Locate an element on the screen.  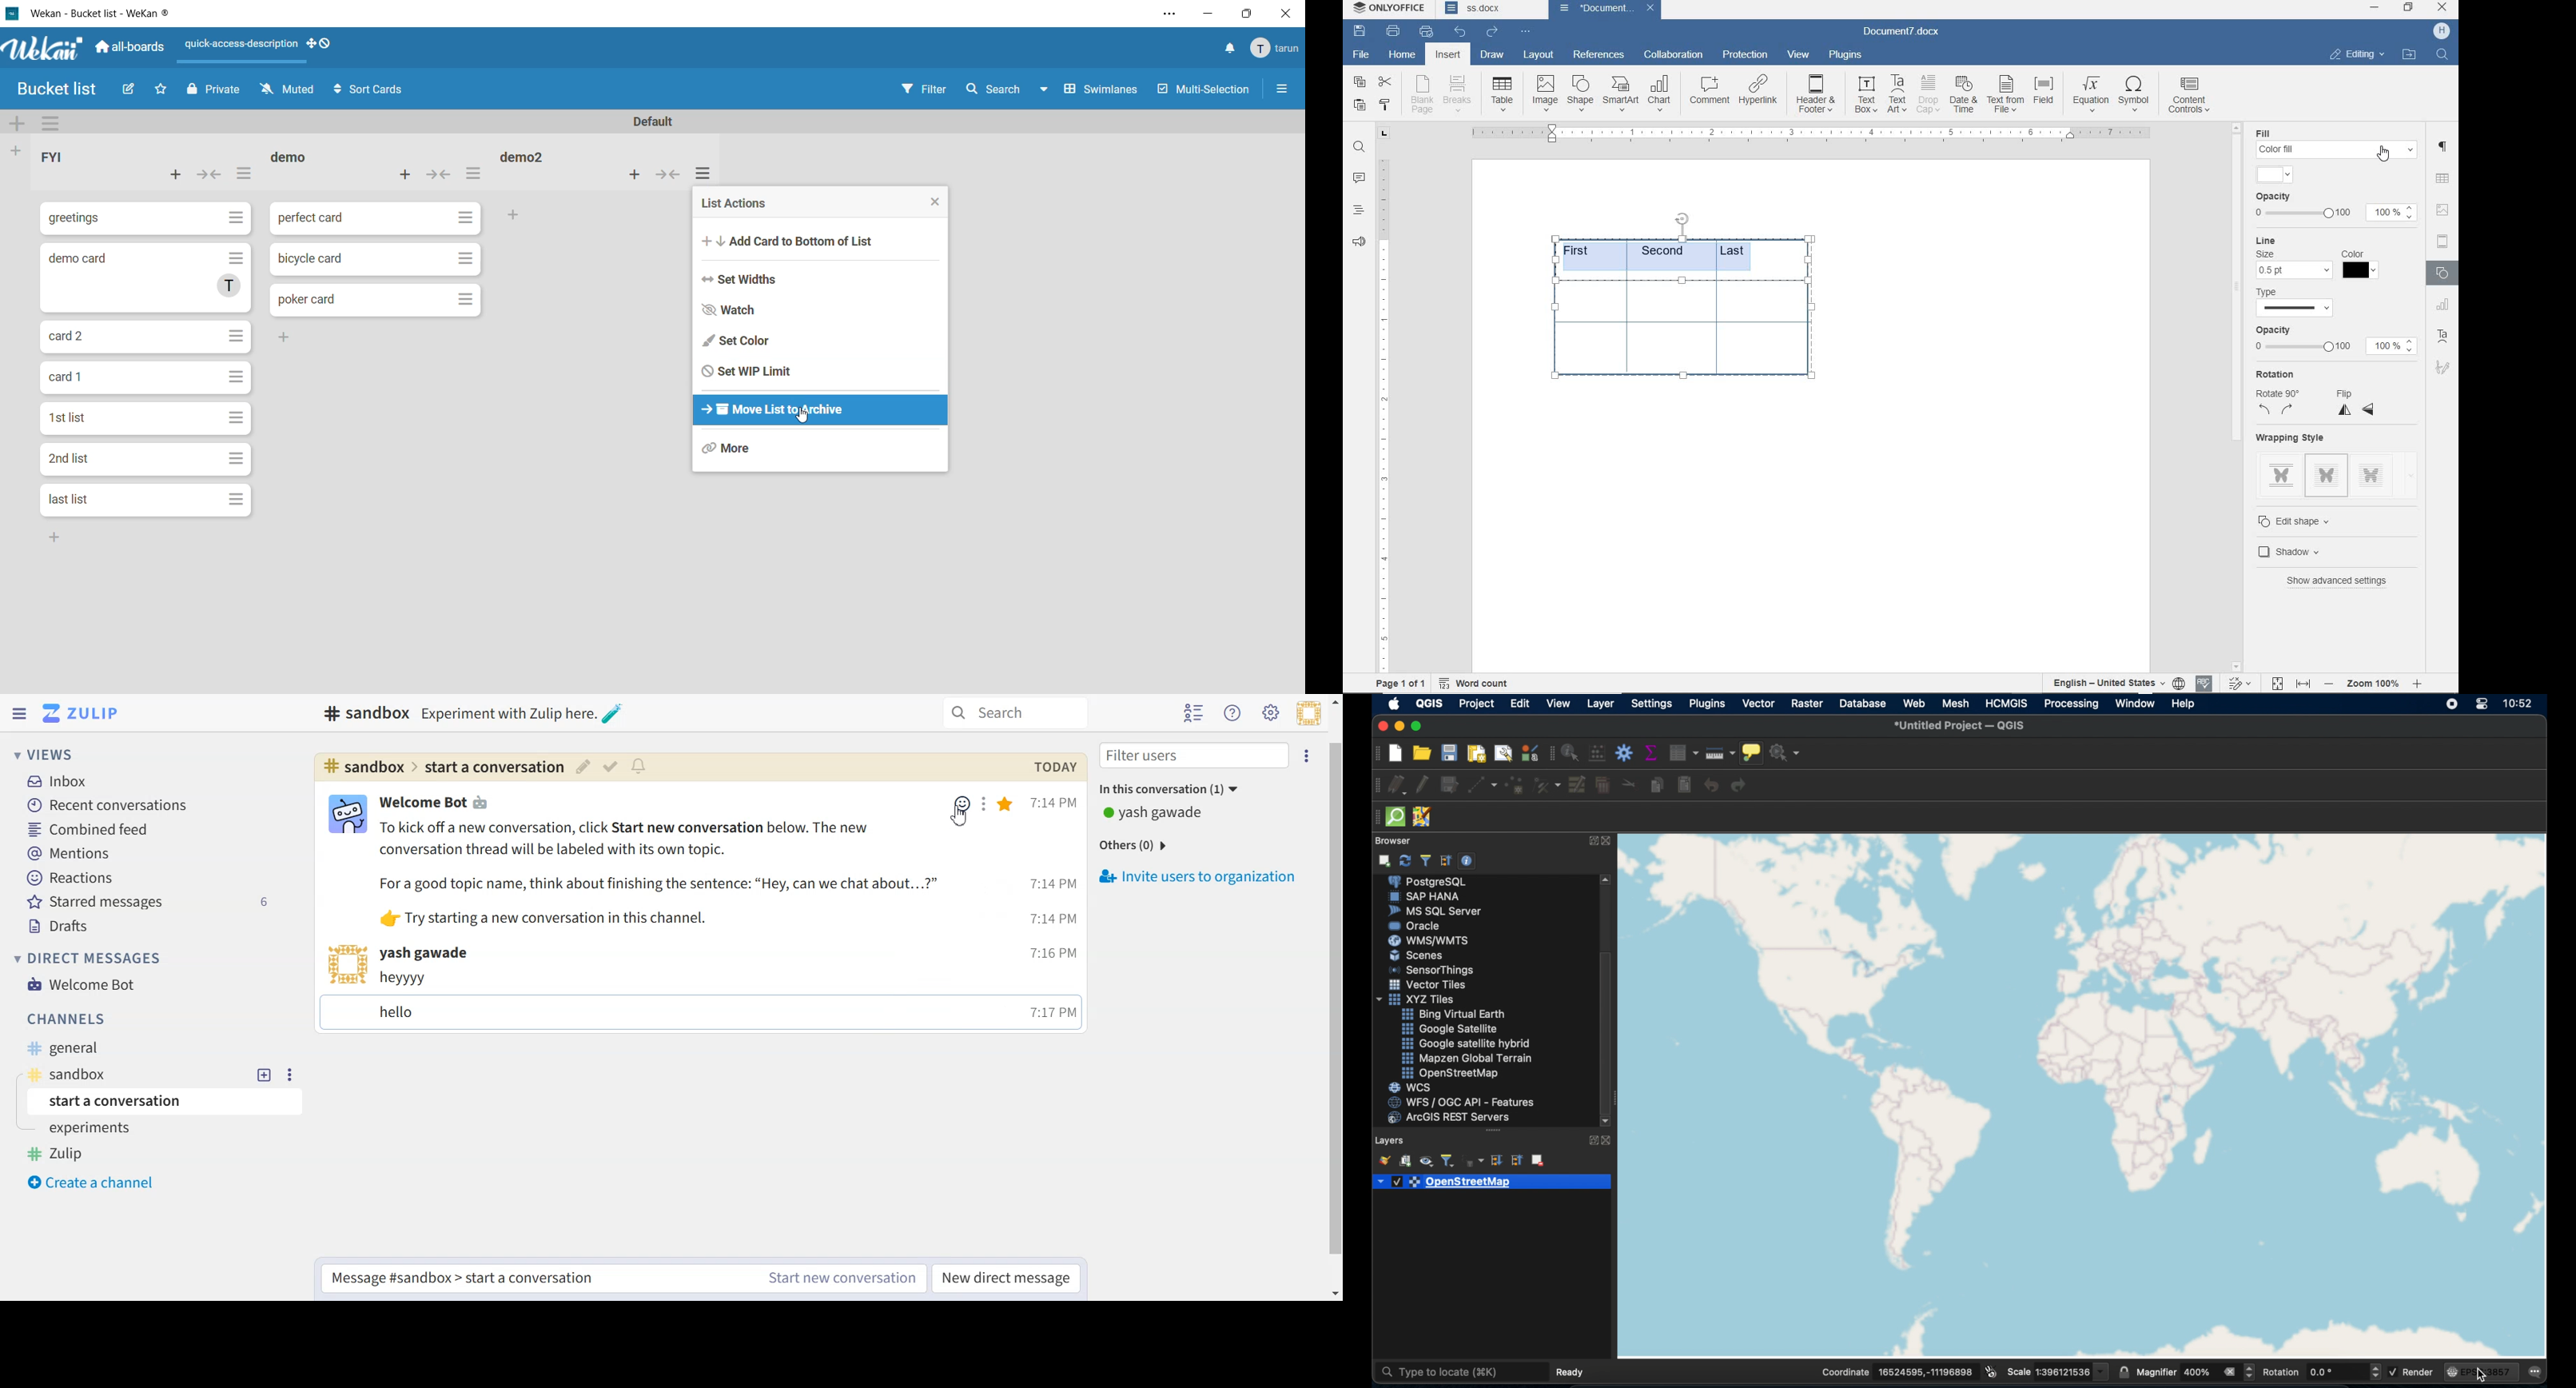
 is located at coordinates (1422, 957).